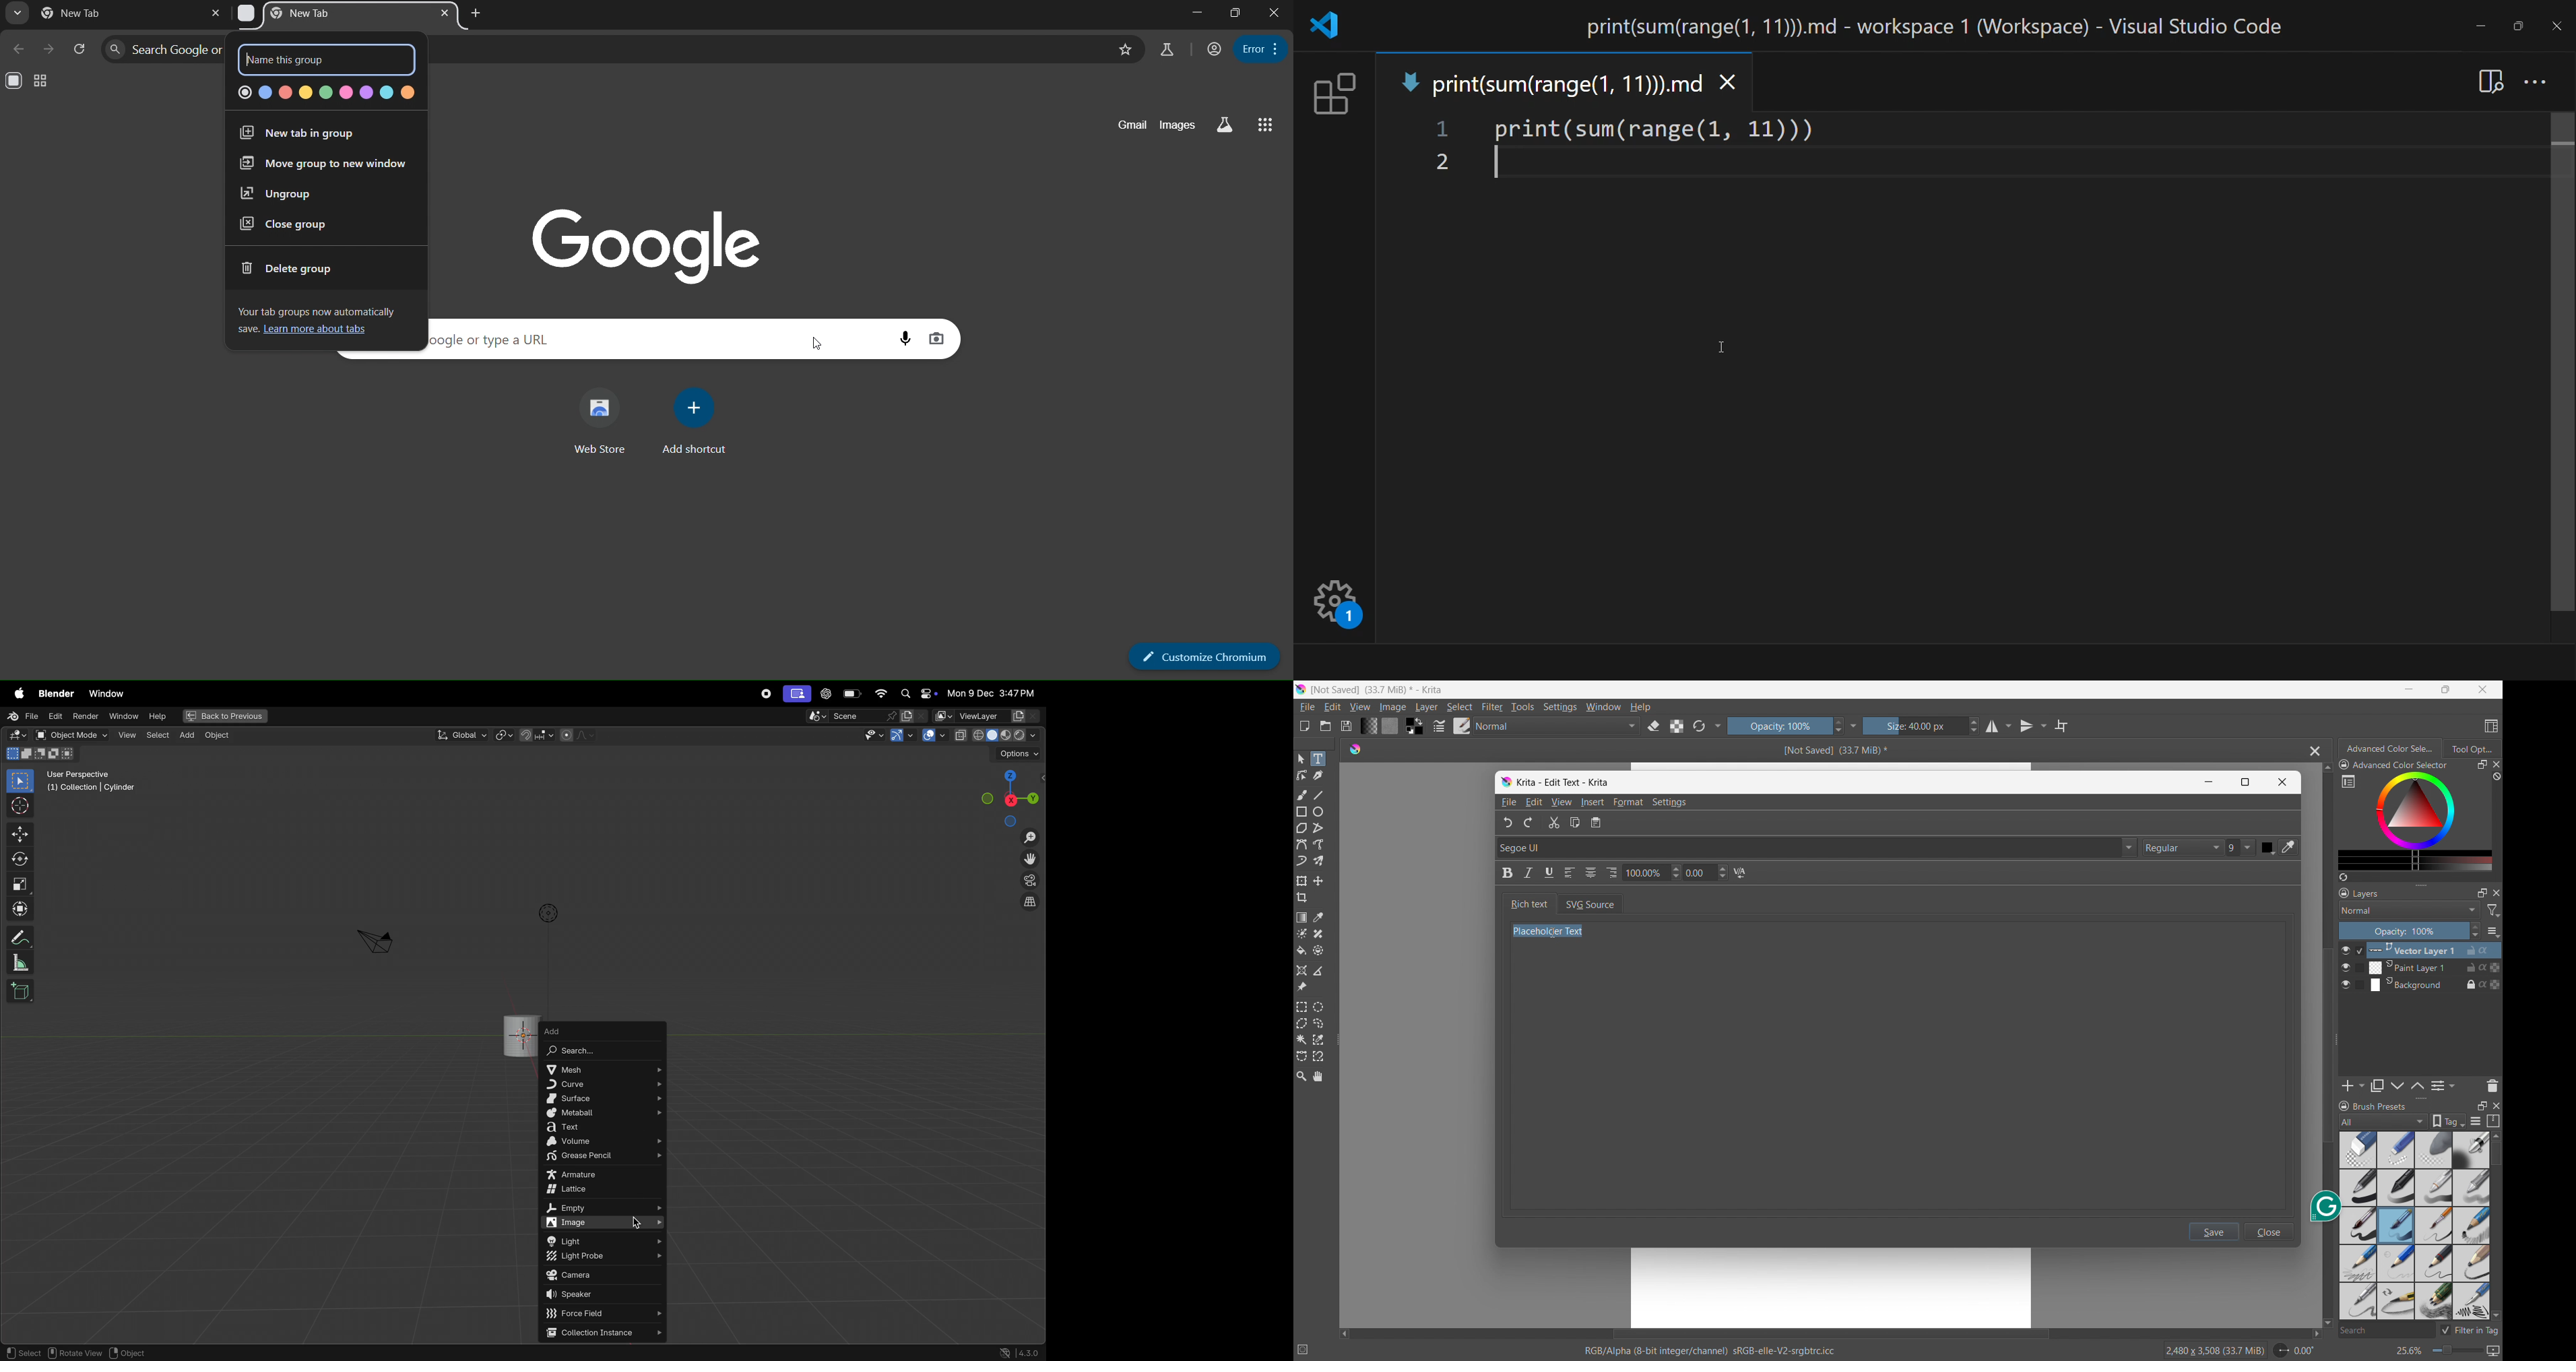  Describe the element at coordinates (69, 735) in the screenshot. I see `object mode` at that location.